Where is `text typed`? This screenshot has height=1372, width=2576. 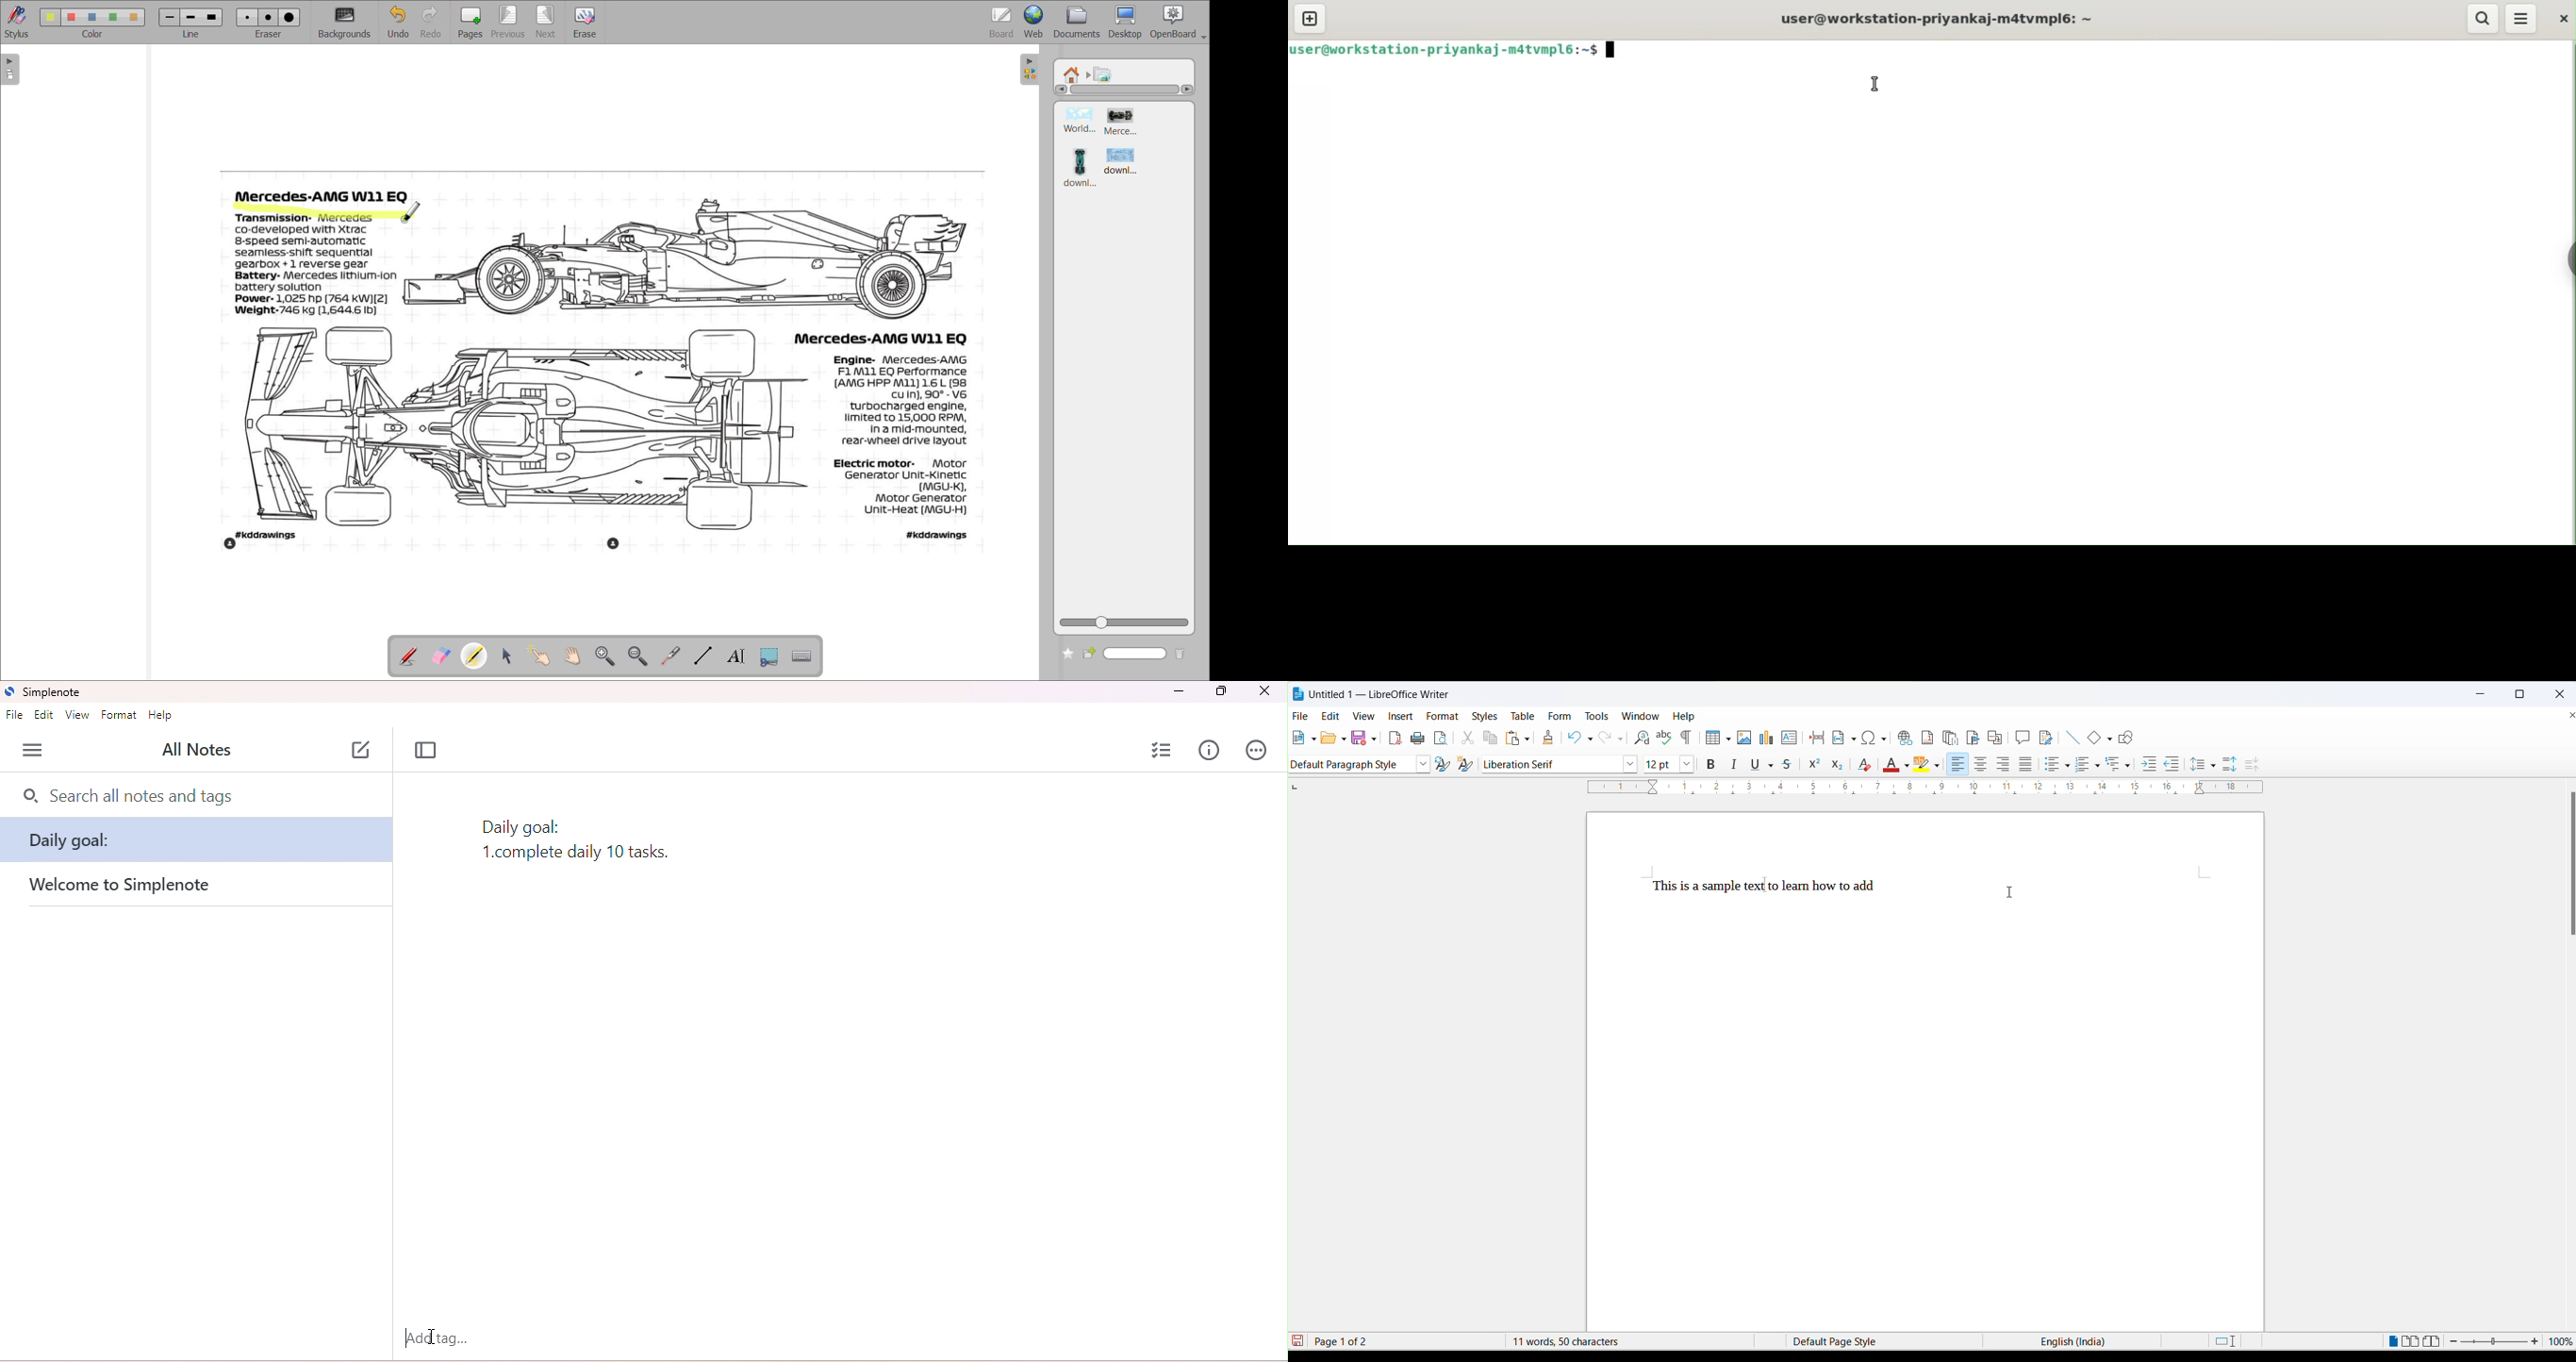 text typed is located at coordinates (586, 842).